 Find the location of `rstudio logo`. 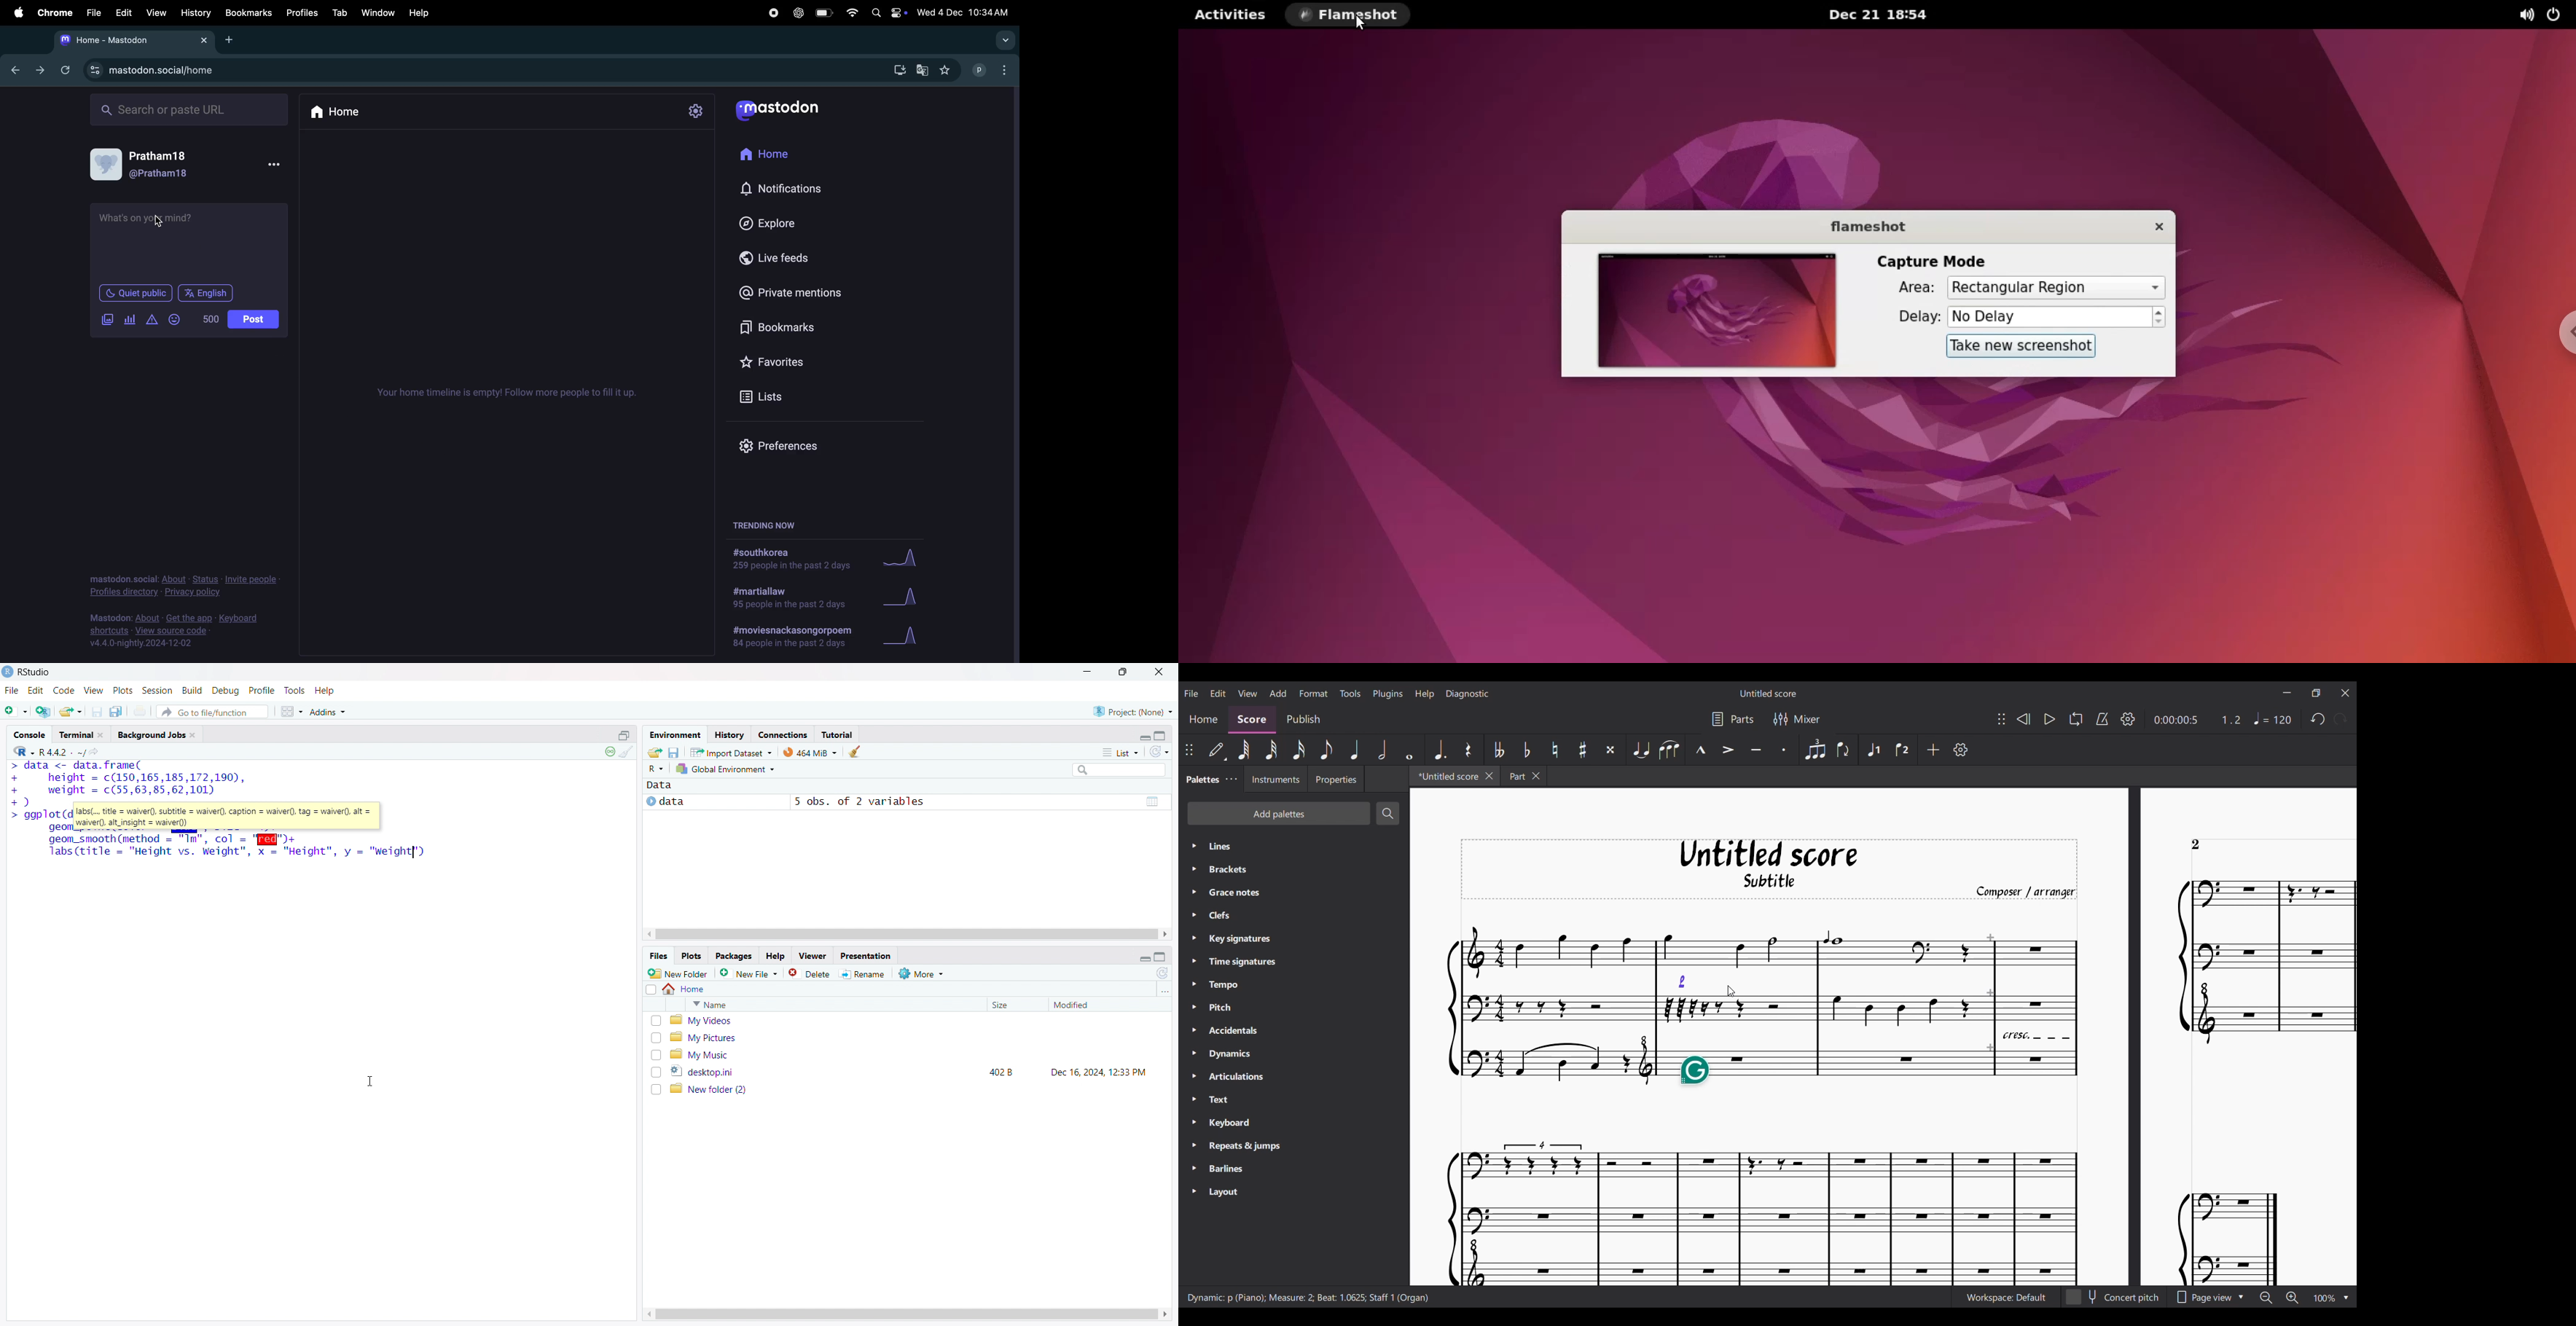

rstudio logo is located at coordinates (7, 672).